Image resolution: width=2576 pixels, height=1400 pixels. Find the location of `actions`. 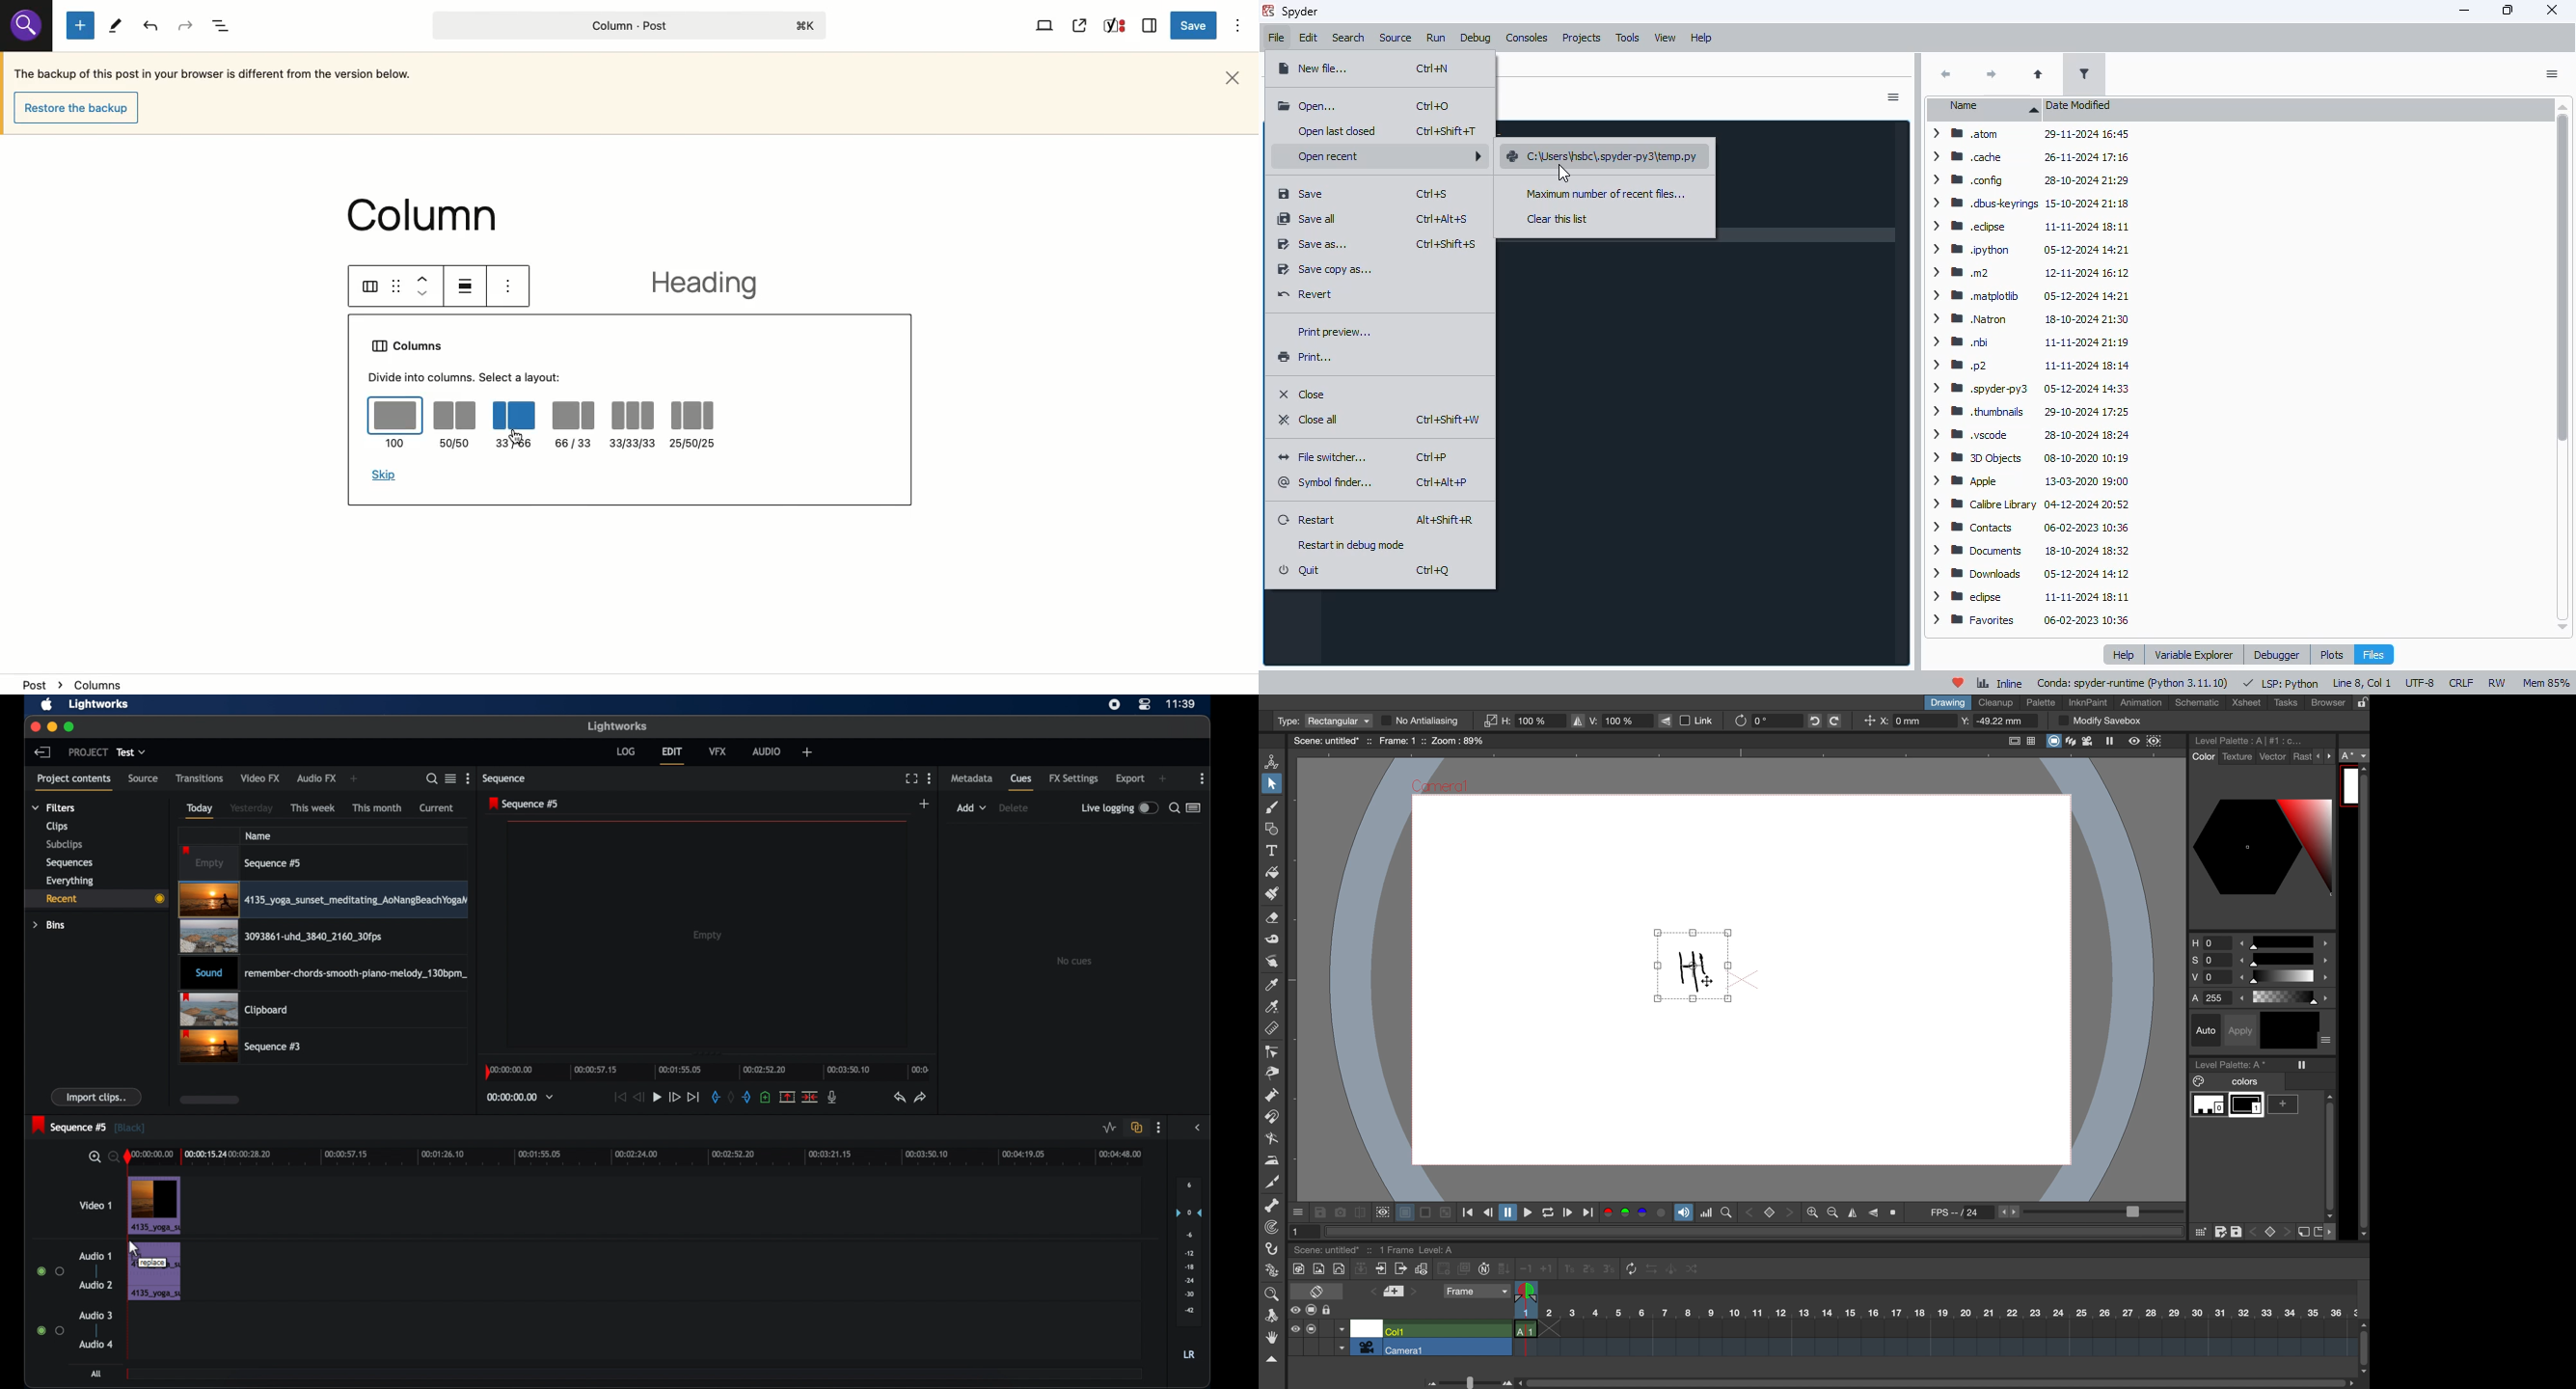

actions is located at coordinates (2551, 74).